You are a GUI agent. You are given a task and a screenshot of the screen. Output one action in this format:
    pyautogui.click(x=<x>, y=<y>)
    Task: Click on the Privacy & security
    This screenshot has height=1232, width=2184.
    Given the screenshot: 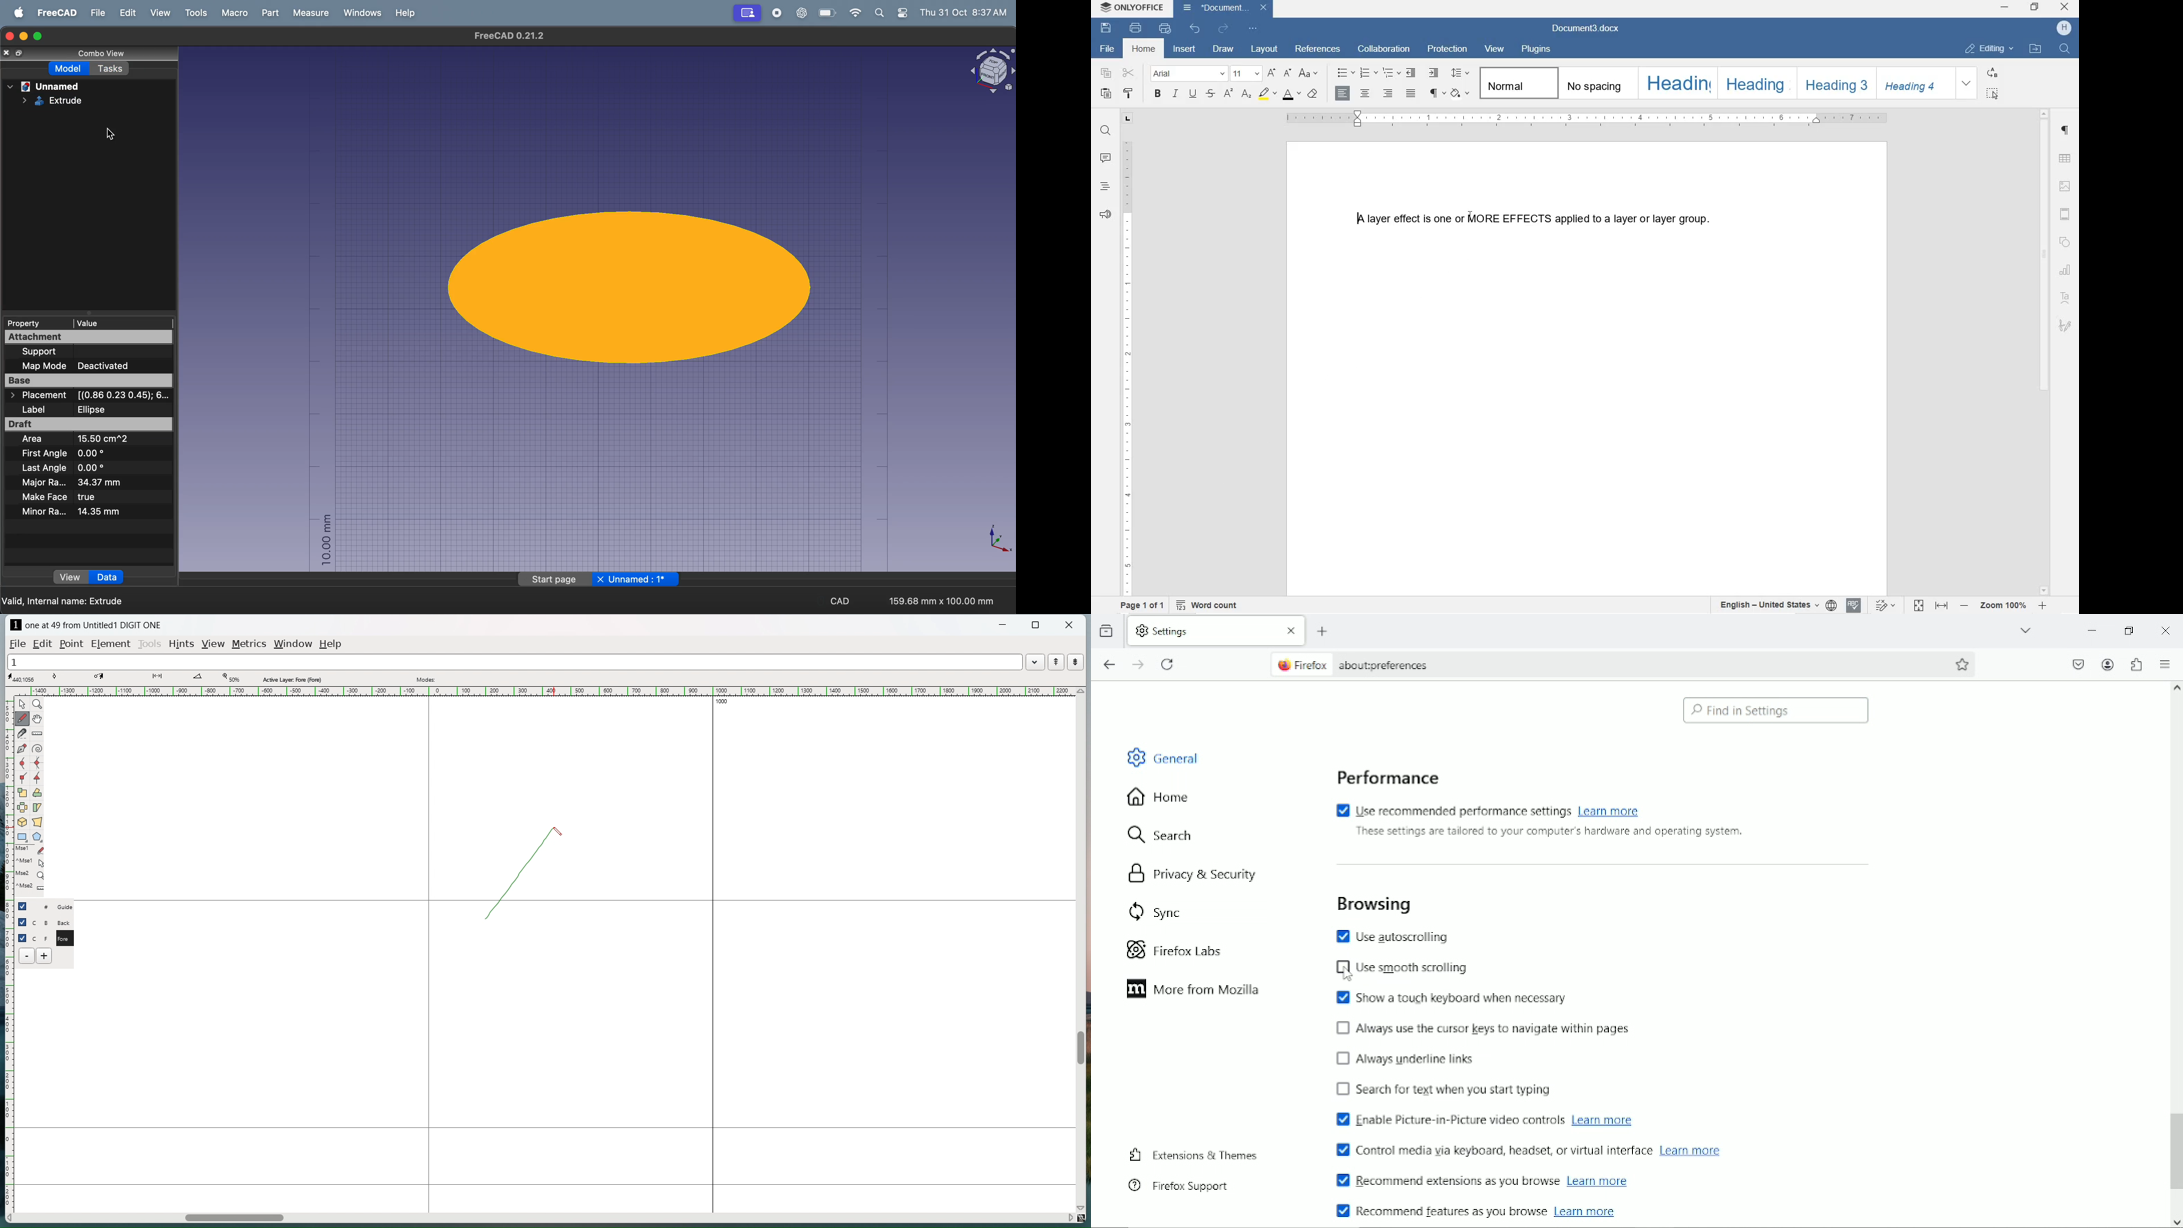 What is the action you would take?
    pyautogui.click(x=1199, y=872)
    